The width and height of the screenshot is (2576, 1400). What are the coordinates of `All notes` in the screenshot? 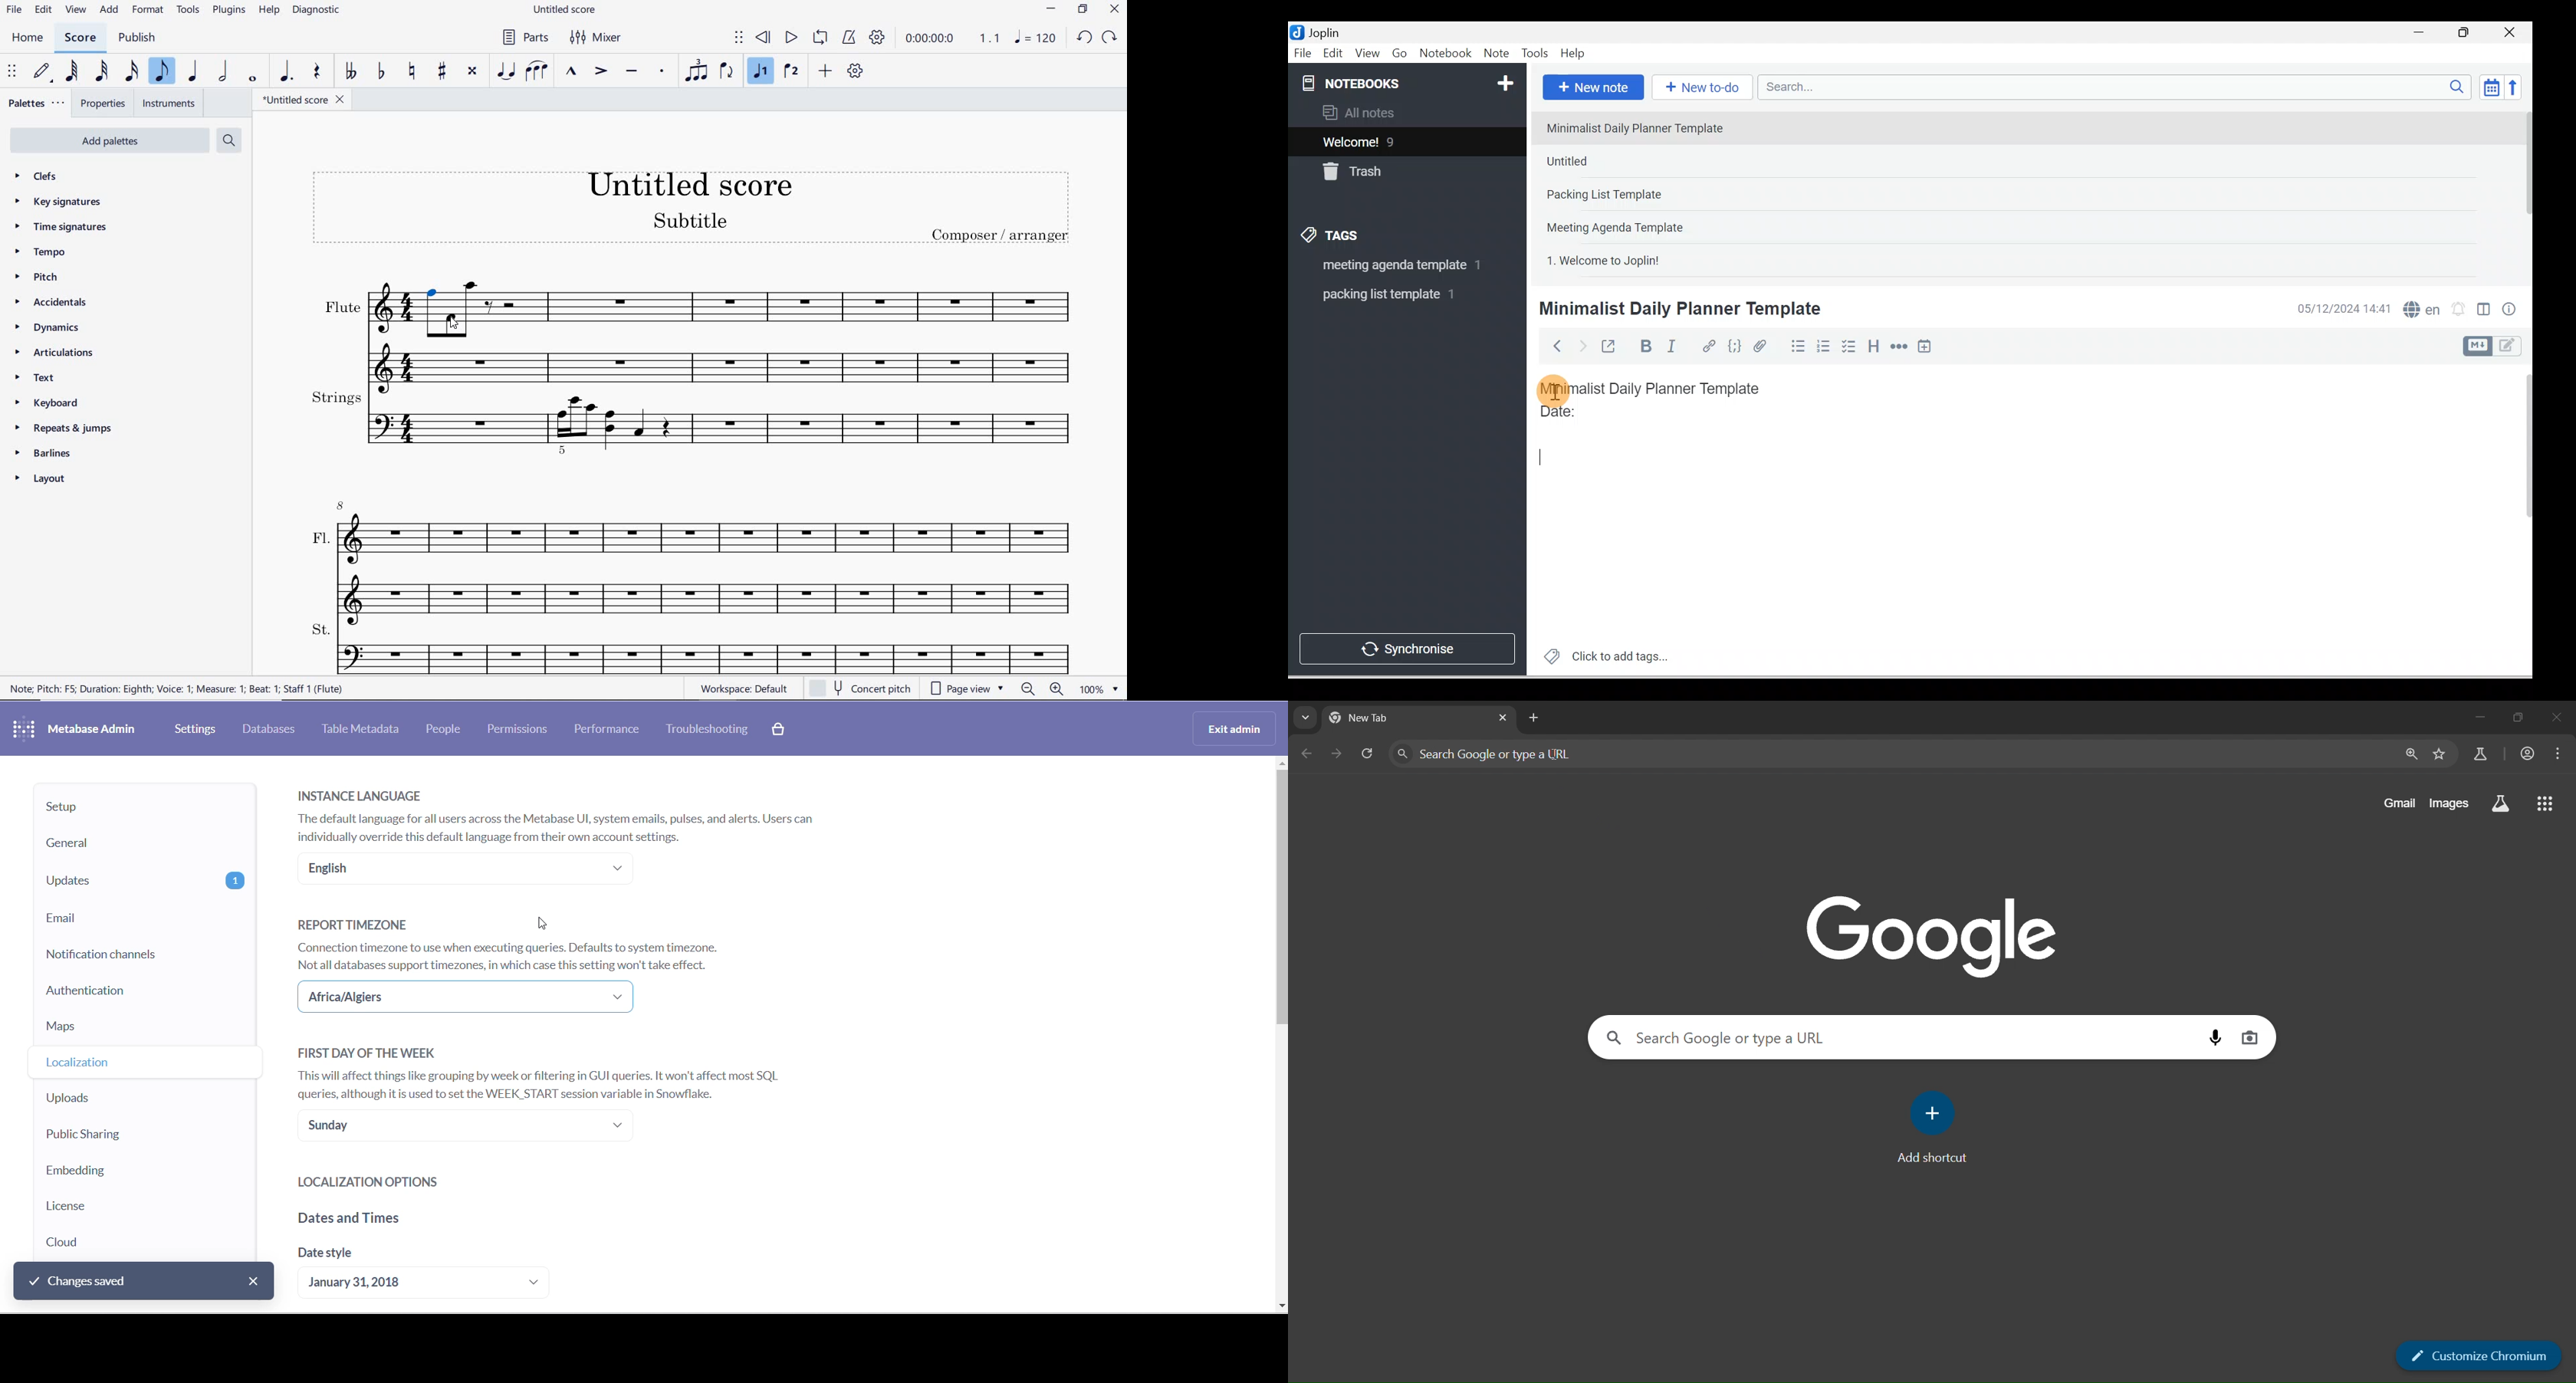 It's located at (1405, 112).